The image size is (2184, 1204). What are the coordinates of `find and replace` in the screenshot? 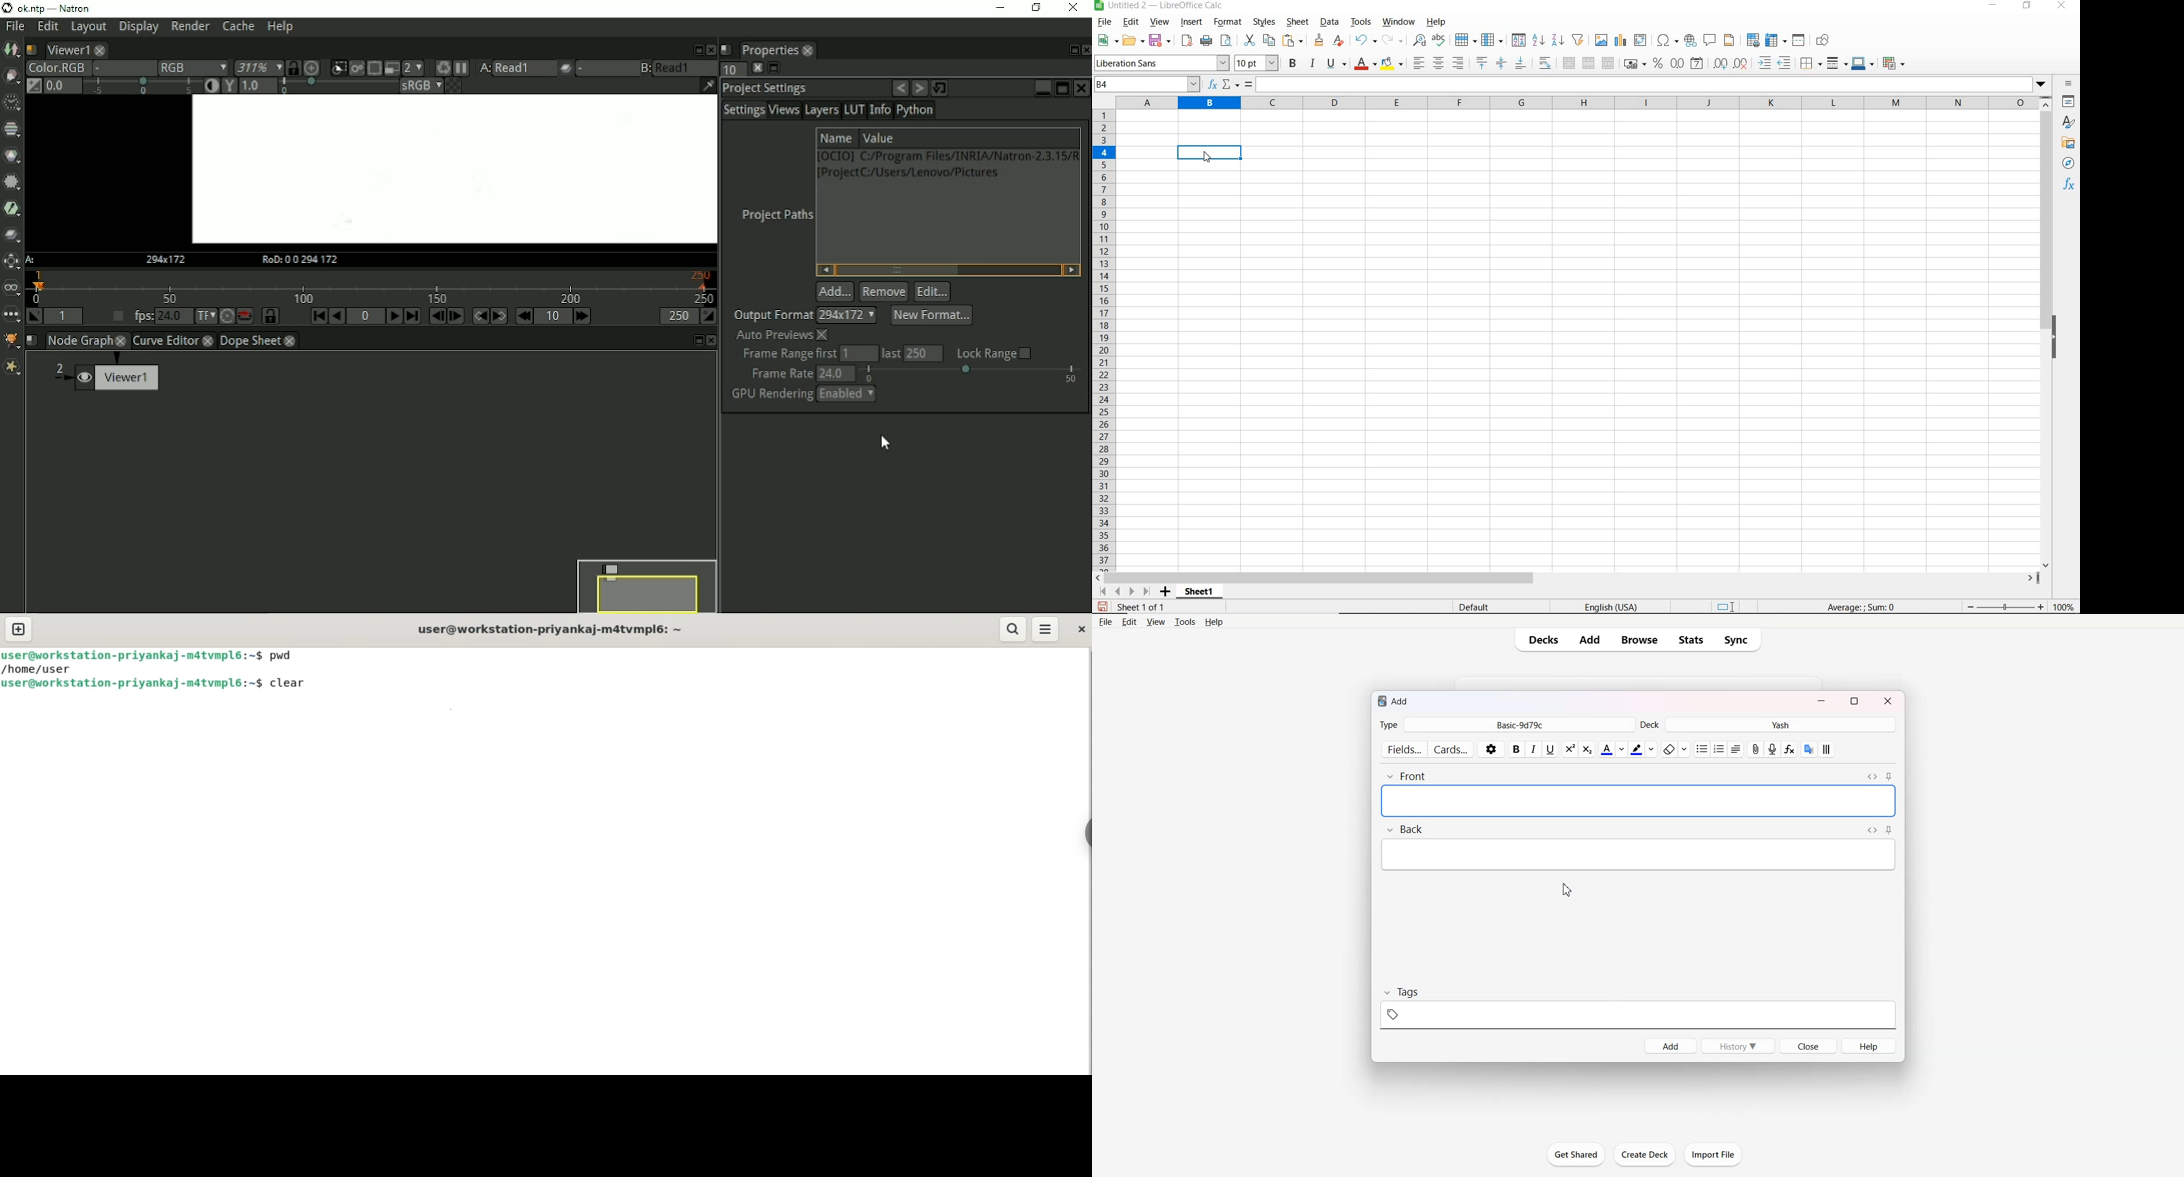 It's located at (1418, 41).